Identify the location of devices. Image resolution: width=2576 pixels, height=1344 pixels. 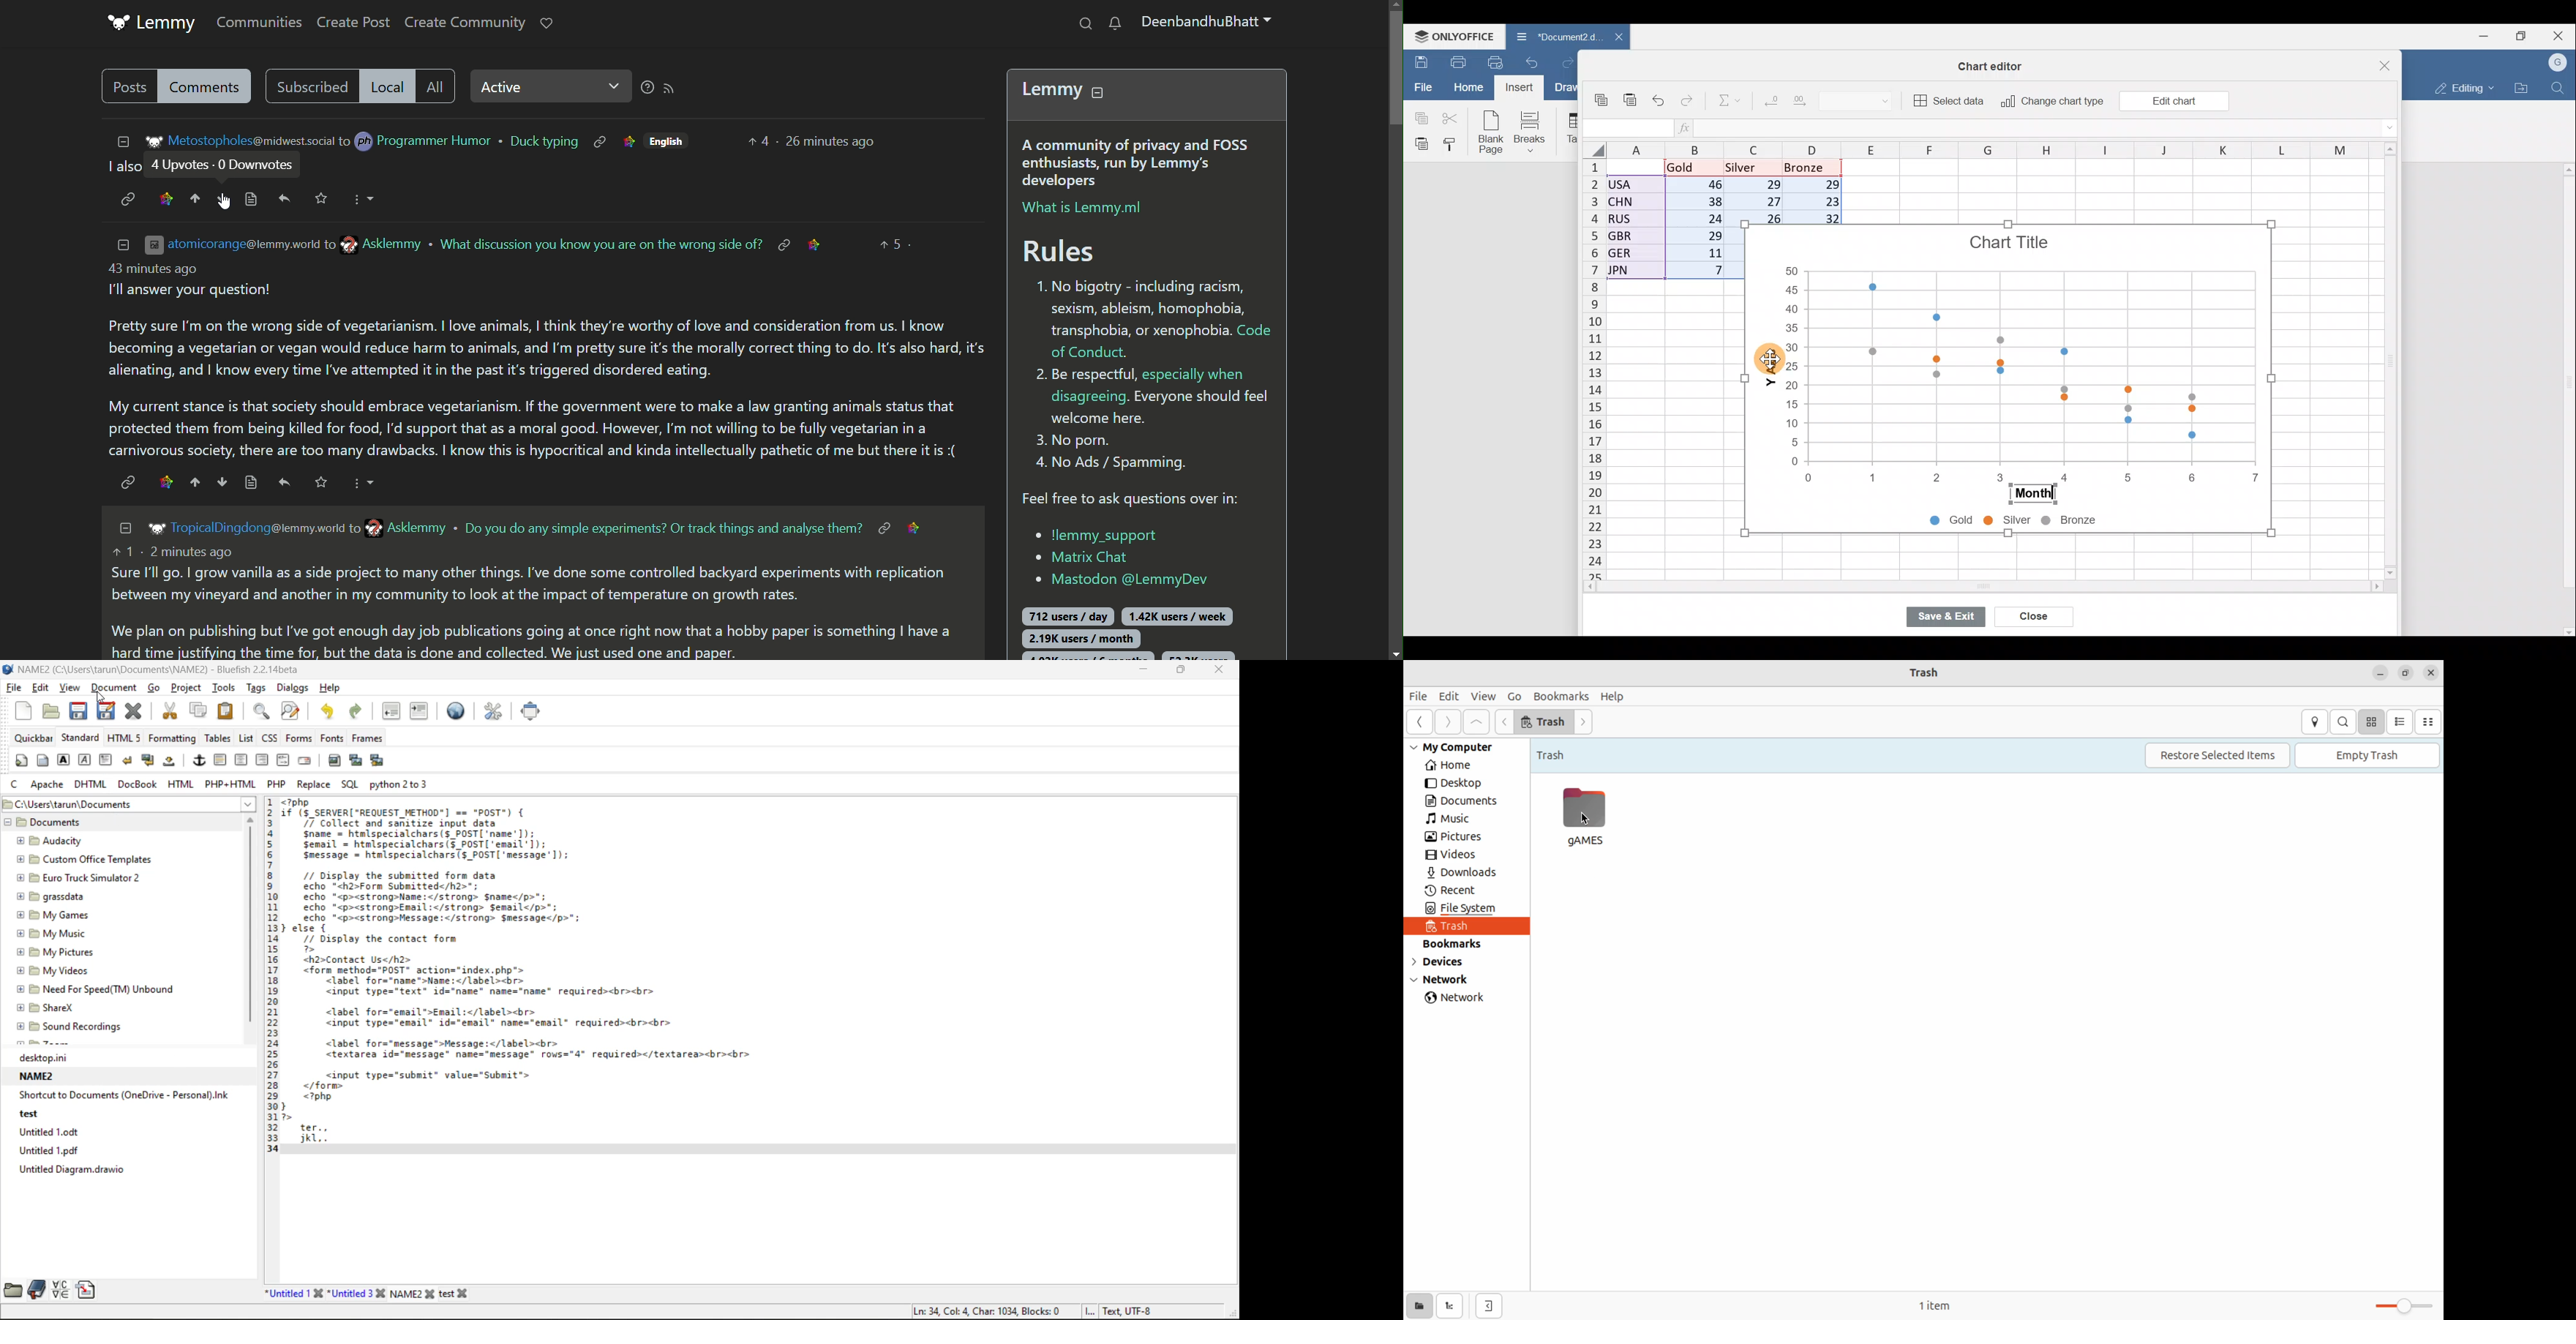
(1447, 964).